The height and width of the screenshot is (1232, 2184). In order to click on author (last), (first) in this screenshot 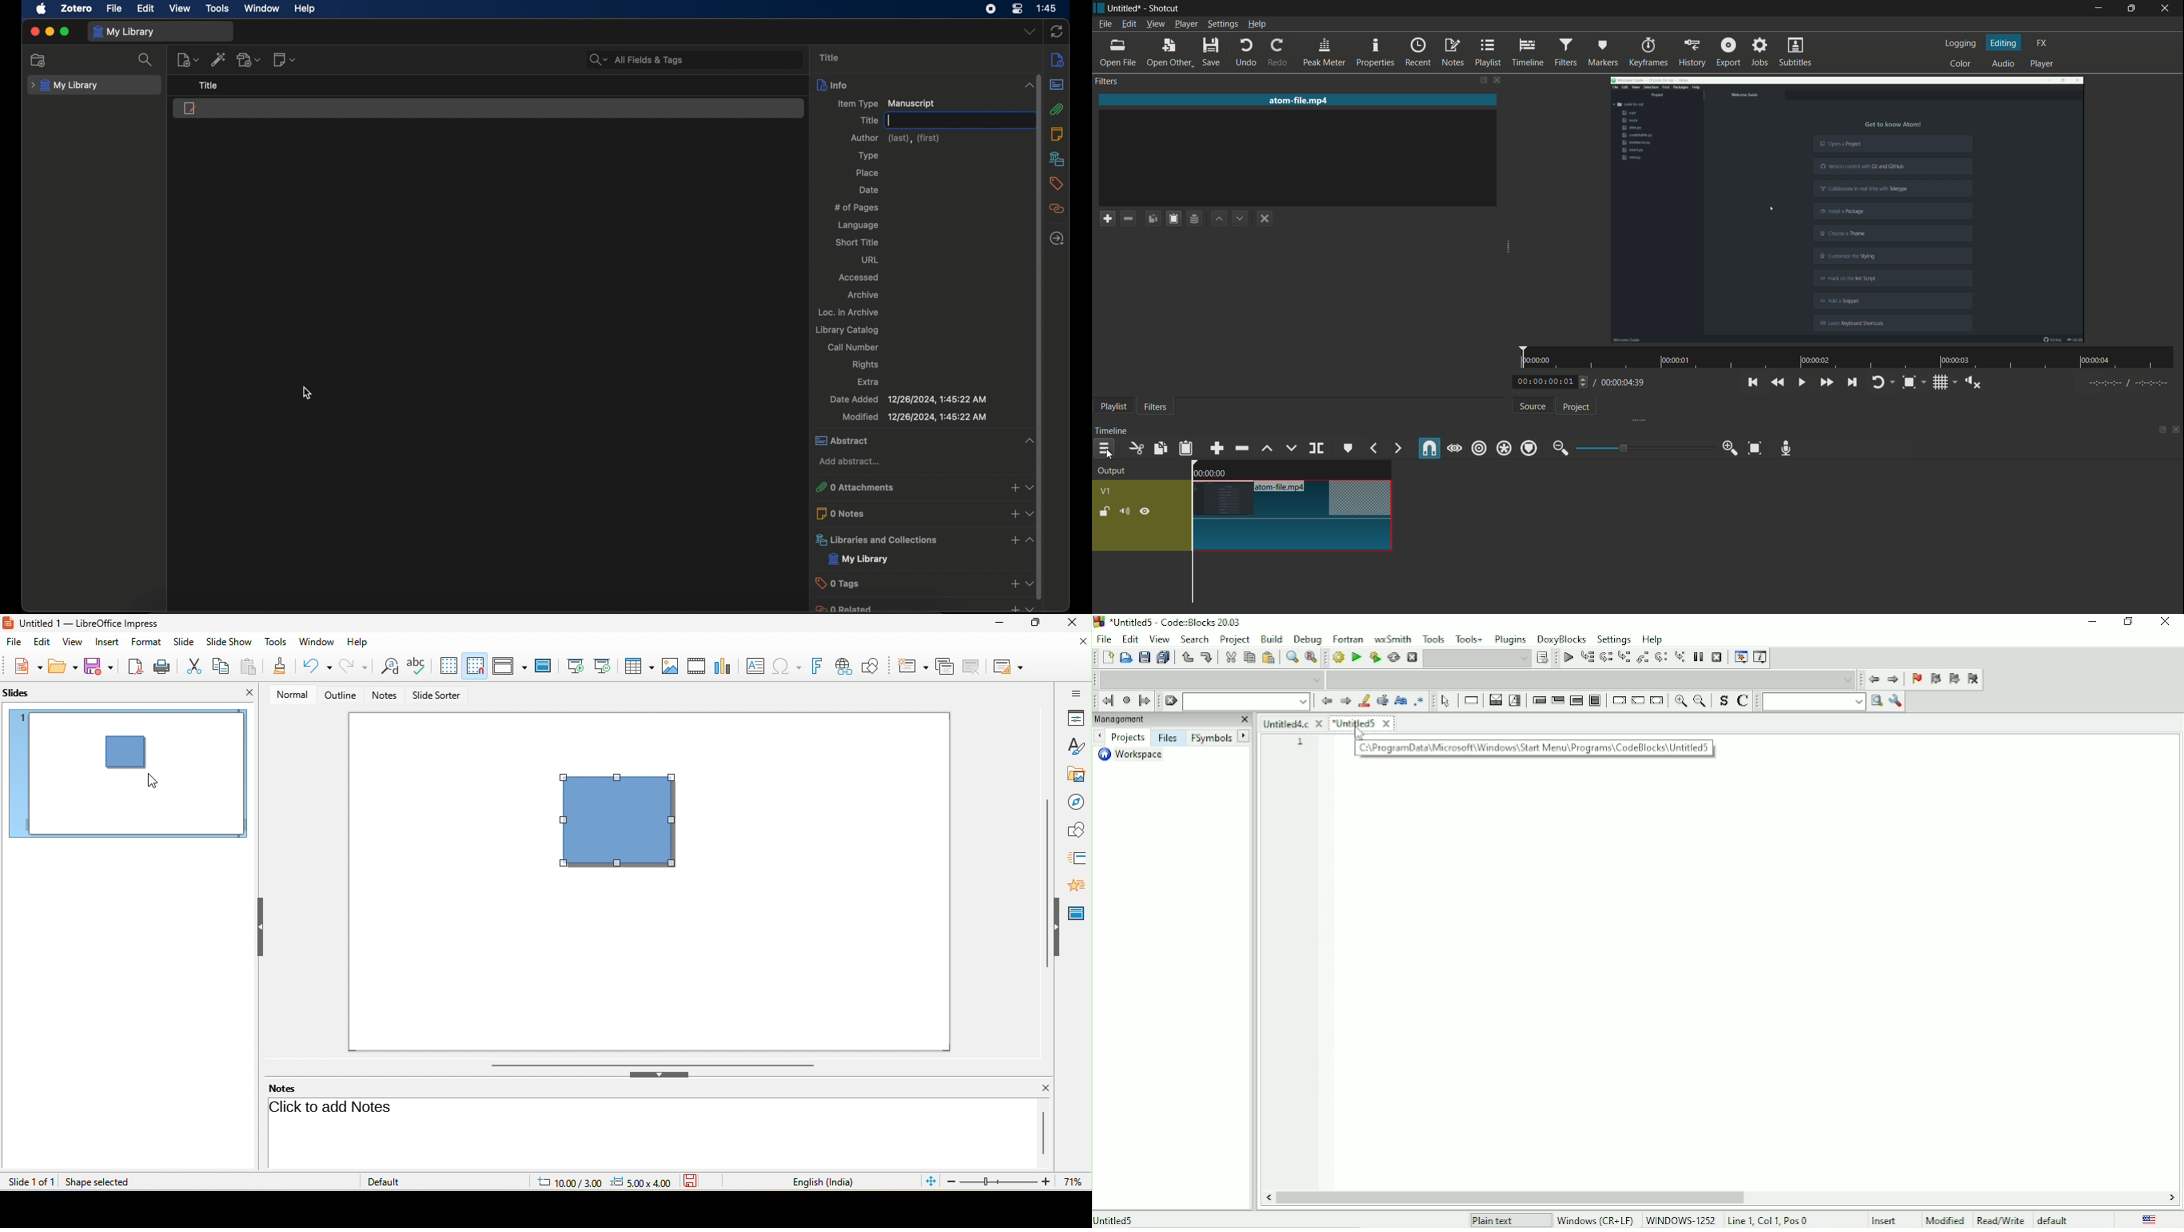, I will do `click(897, 138)`.